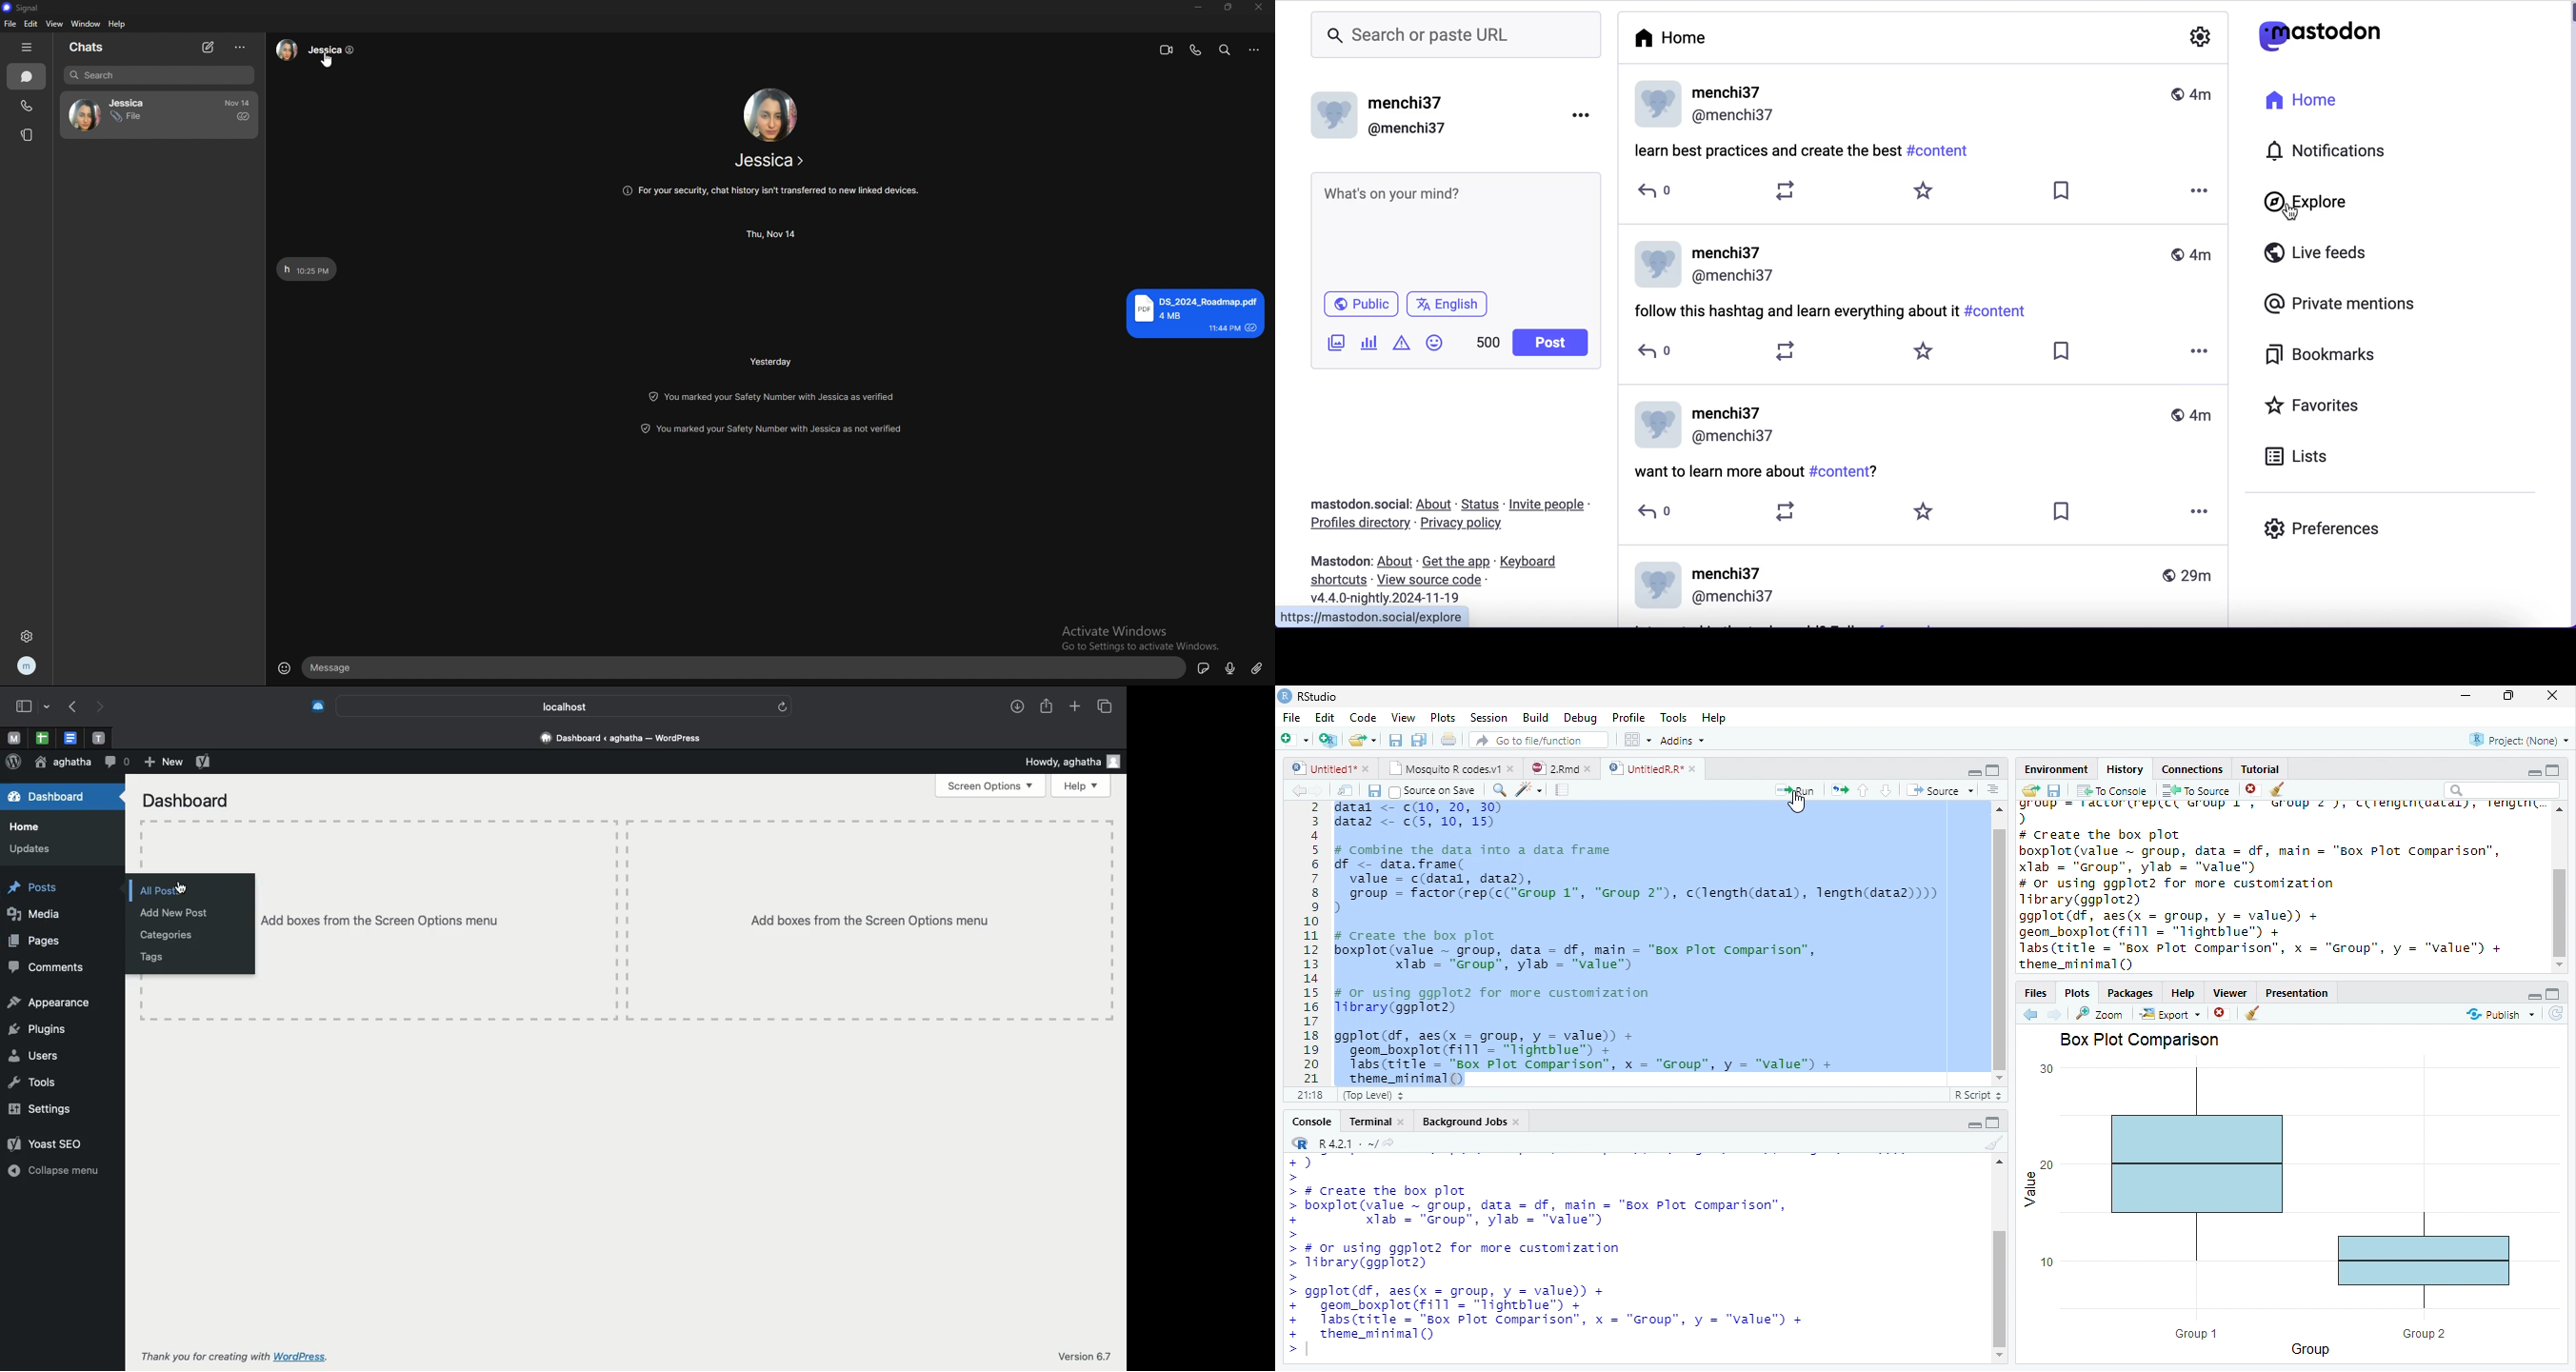  Describe the element at coordinates (2559, 887) in the screenshot. I see `vertical scroll bar` at that location.